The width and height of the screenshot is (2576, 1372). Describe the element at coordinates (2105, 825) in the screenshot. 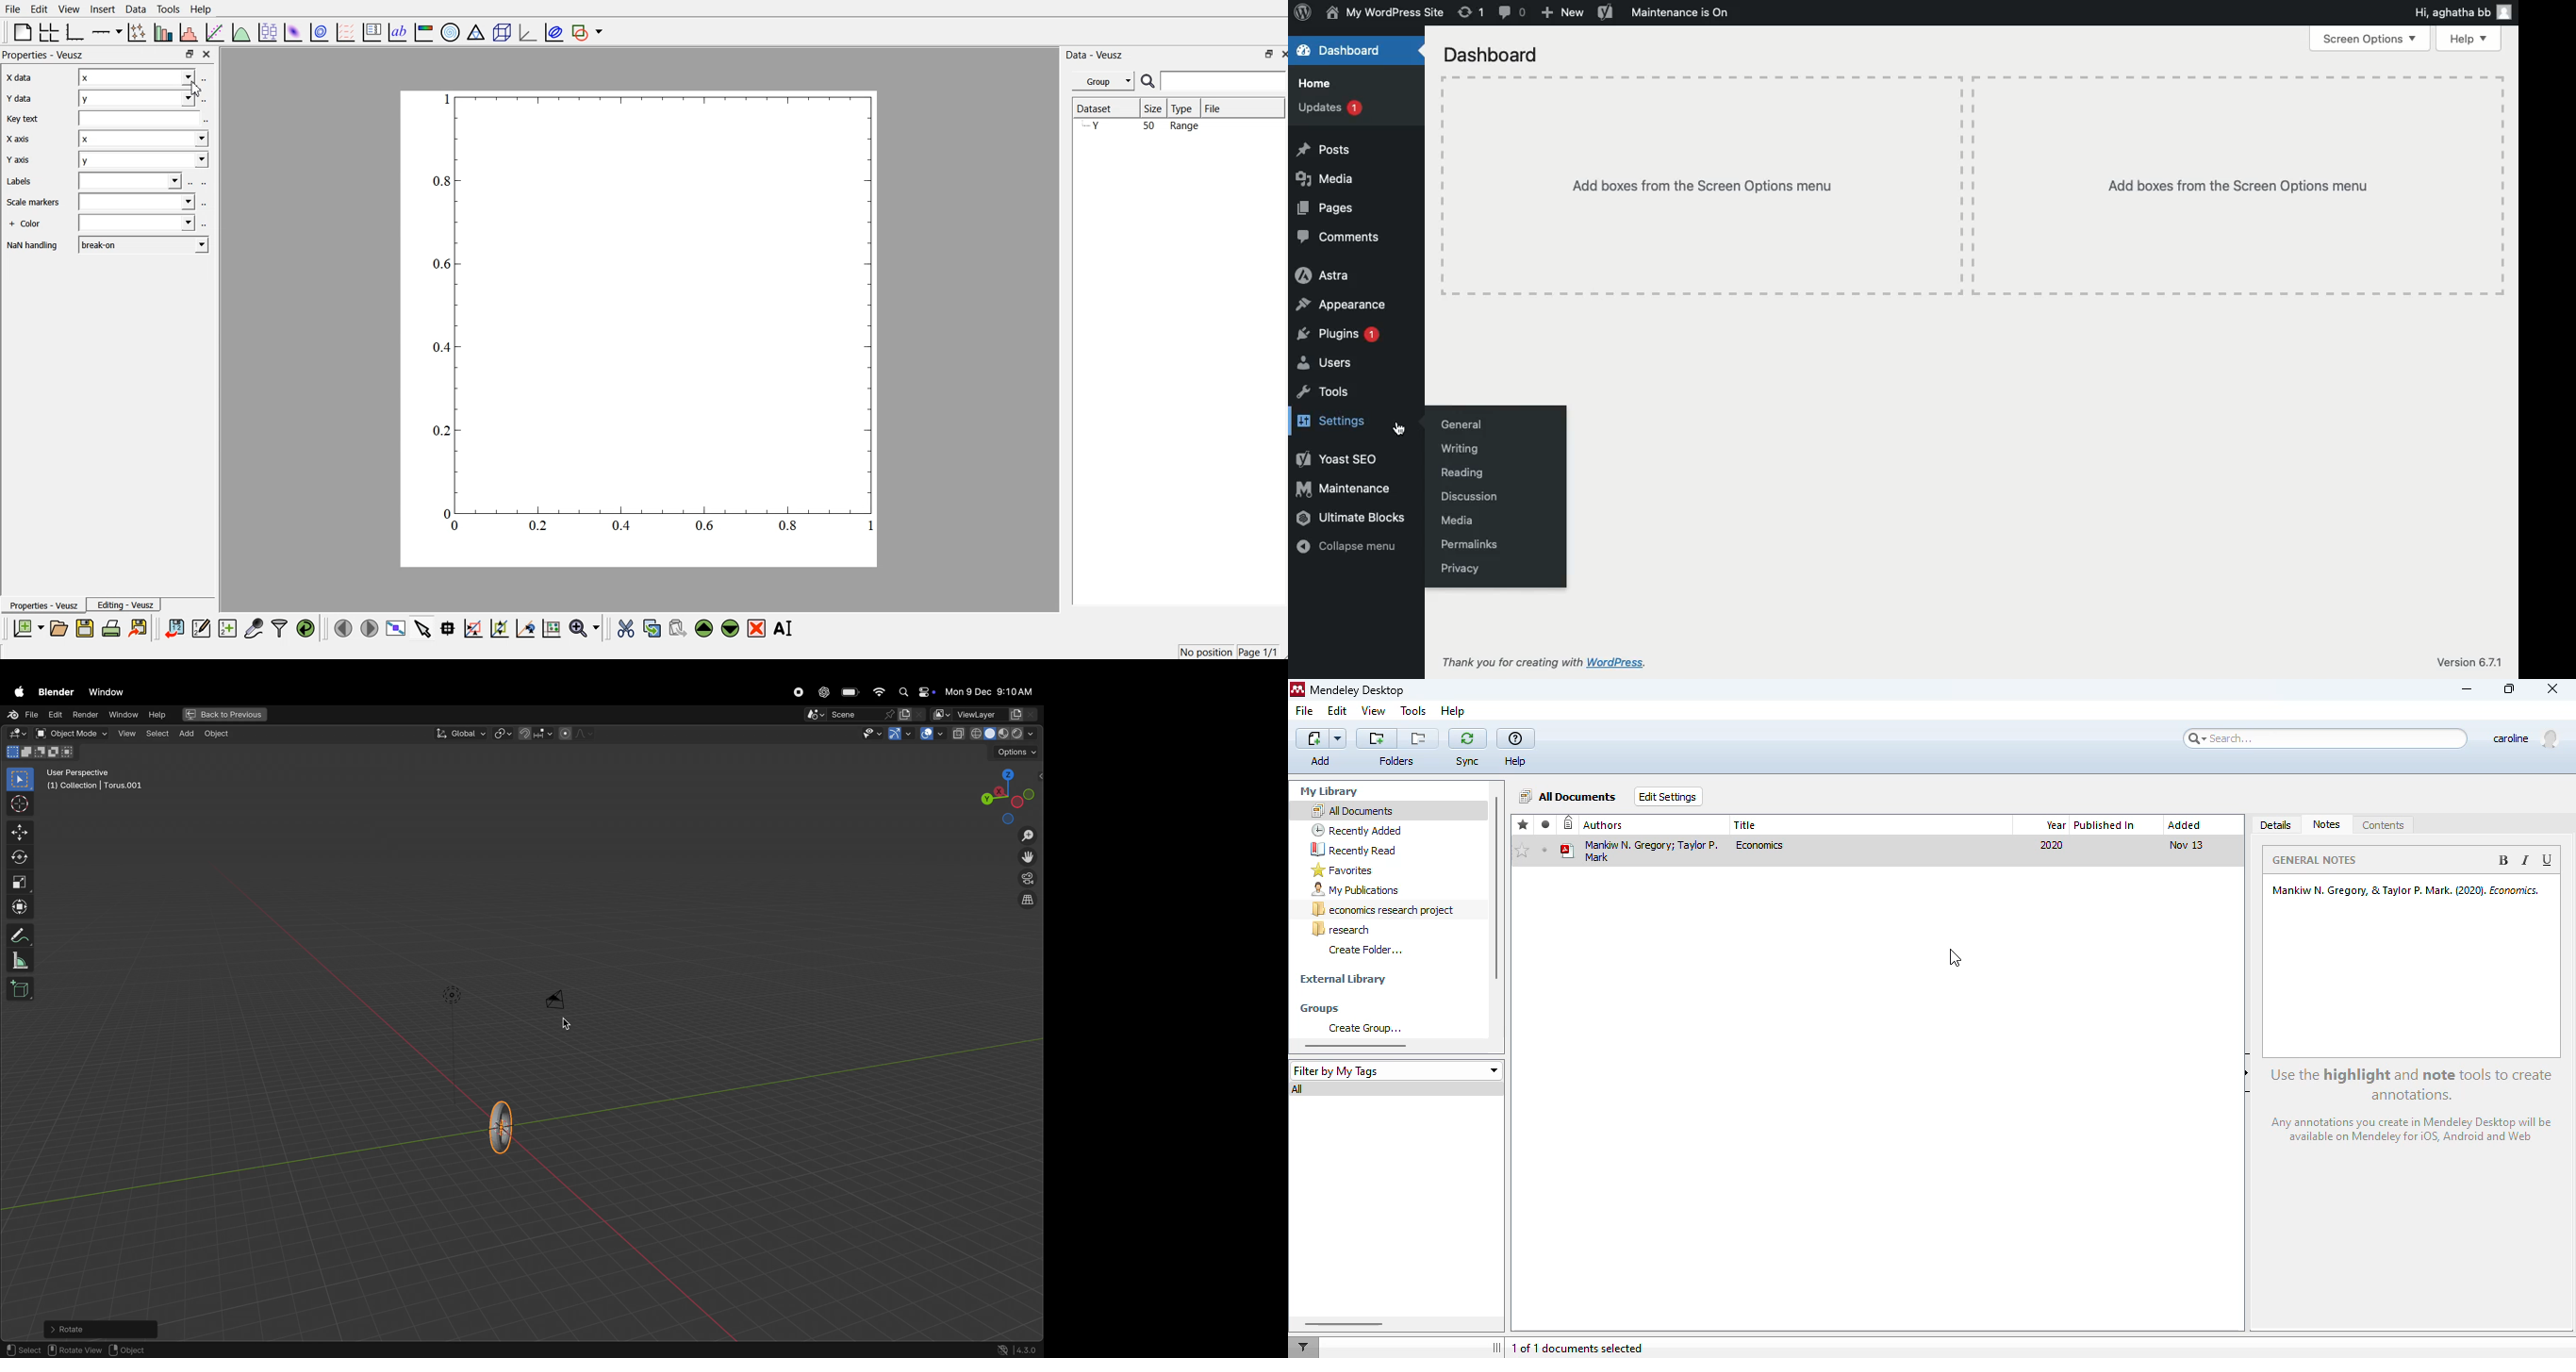

I see `published in` at that location.